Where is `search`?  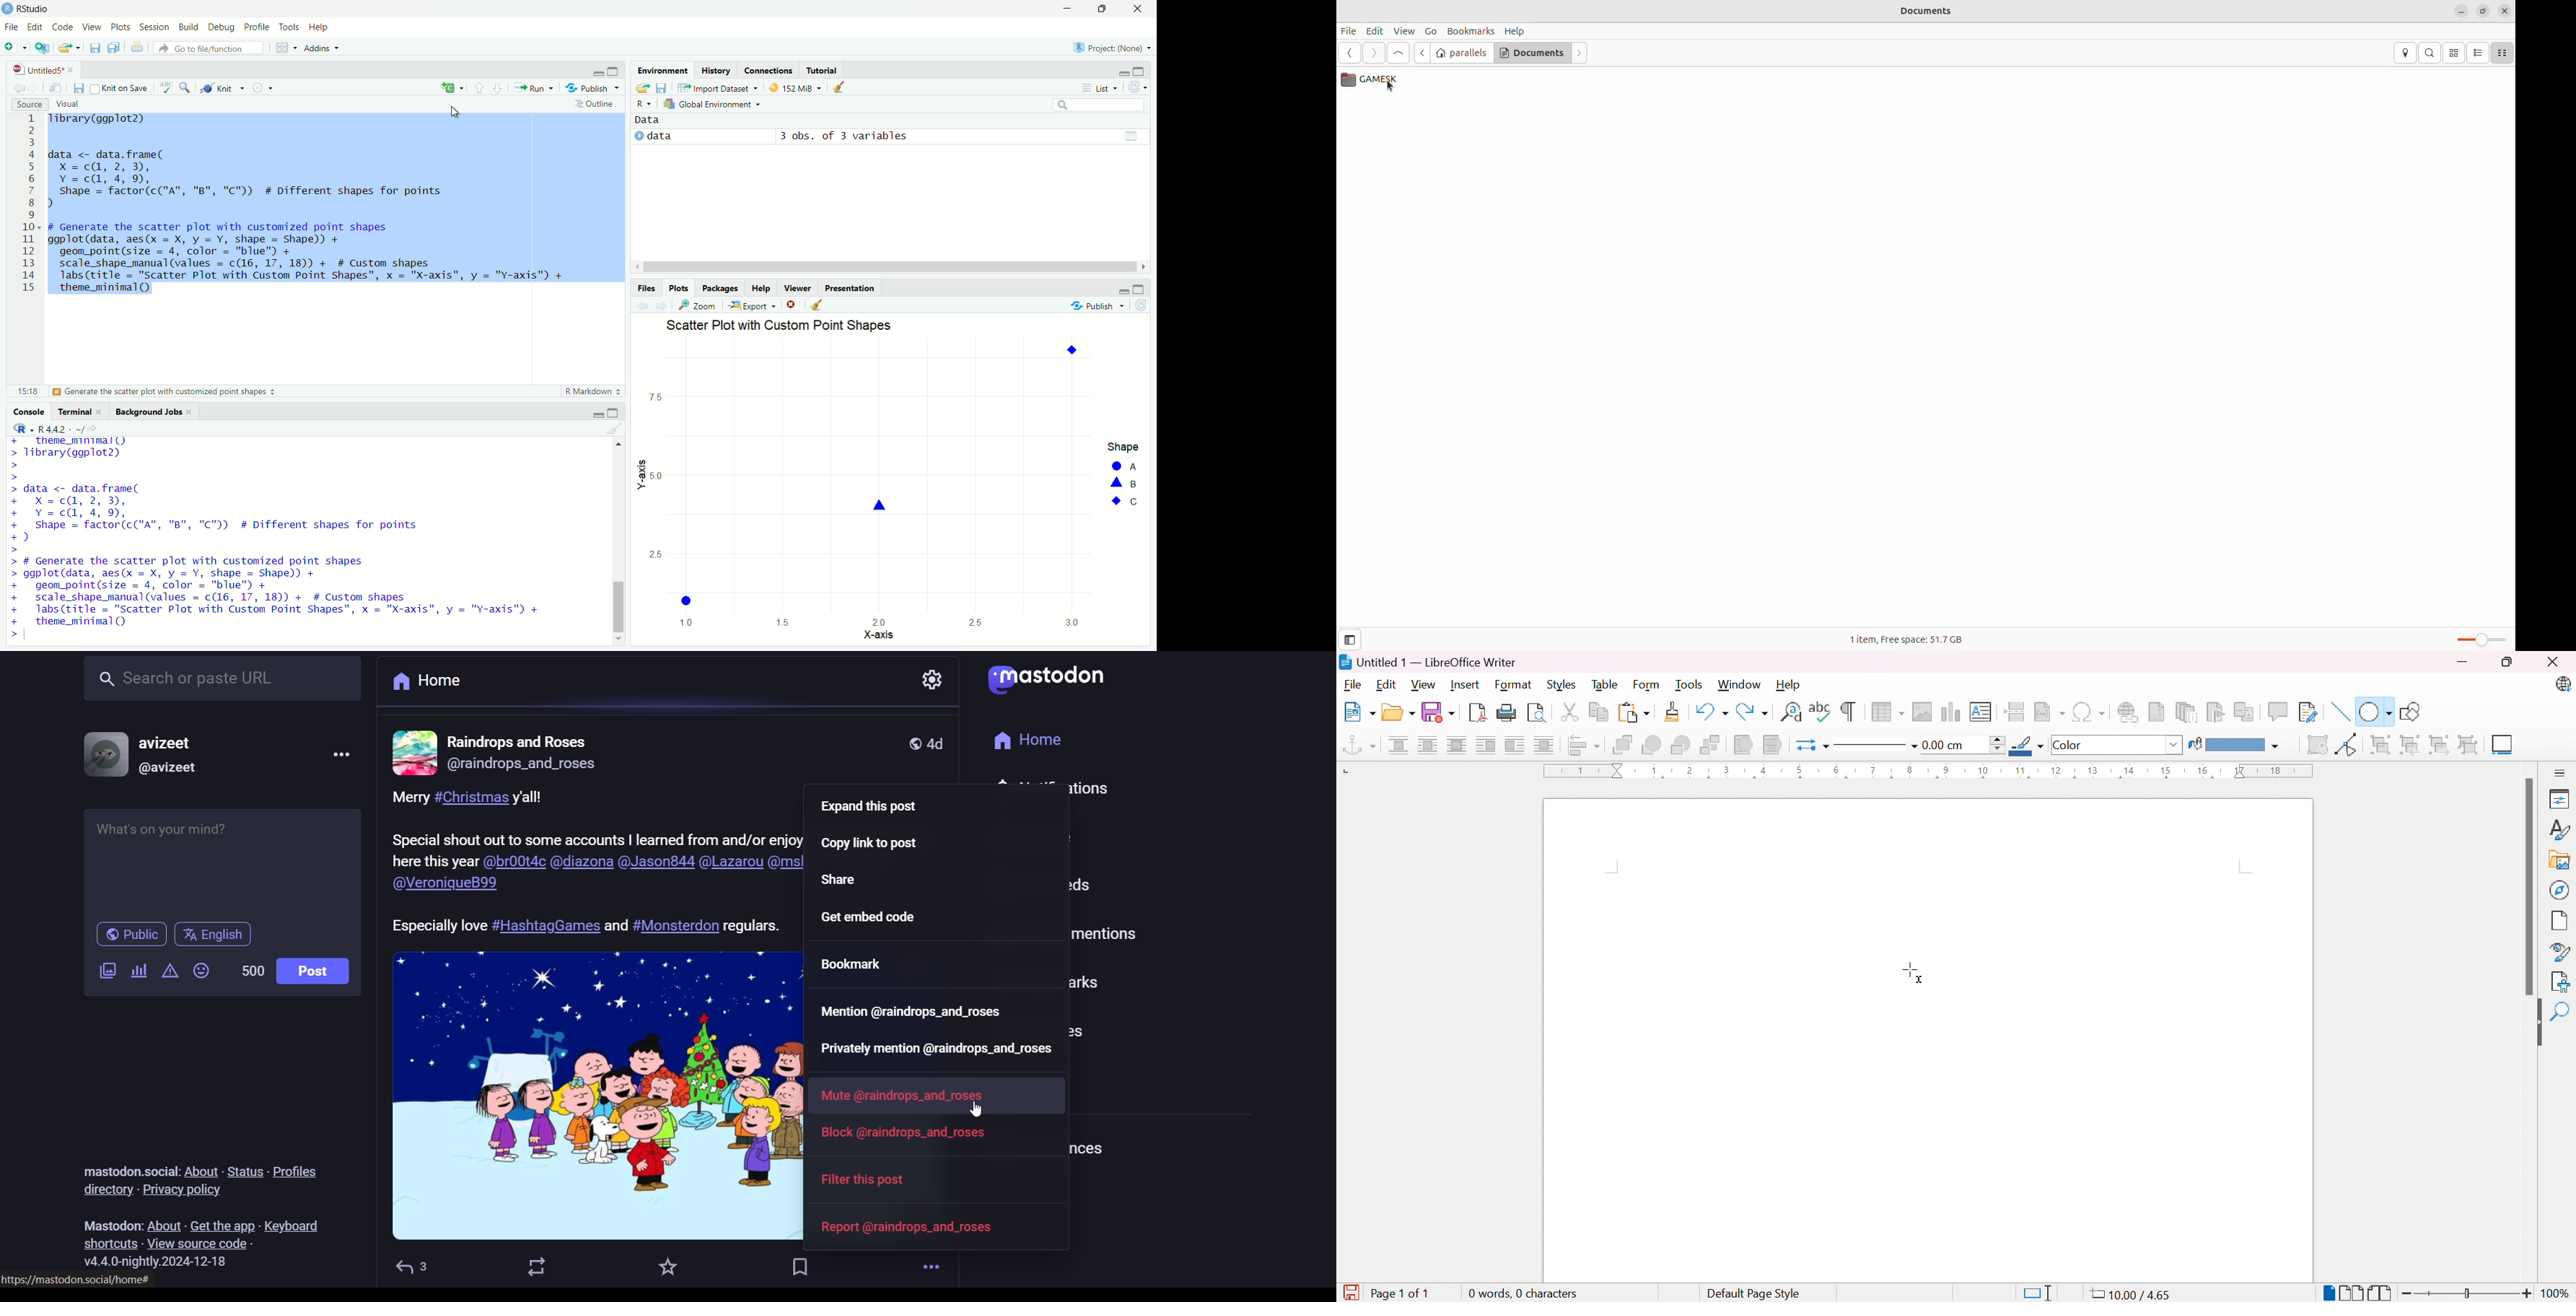
search is located at coordinates (2430, 53).